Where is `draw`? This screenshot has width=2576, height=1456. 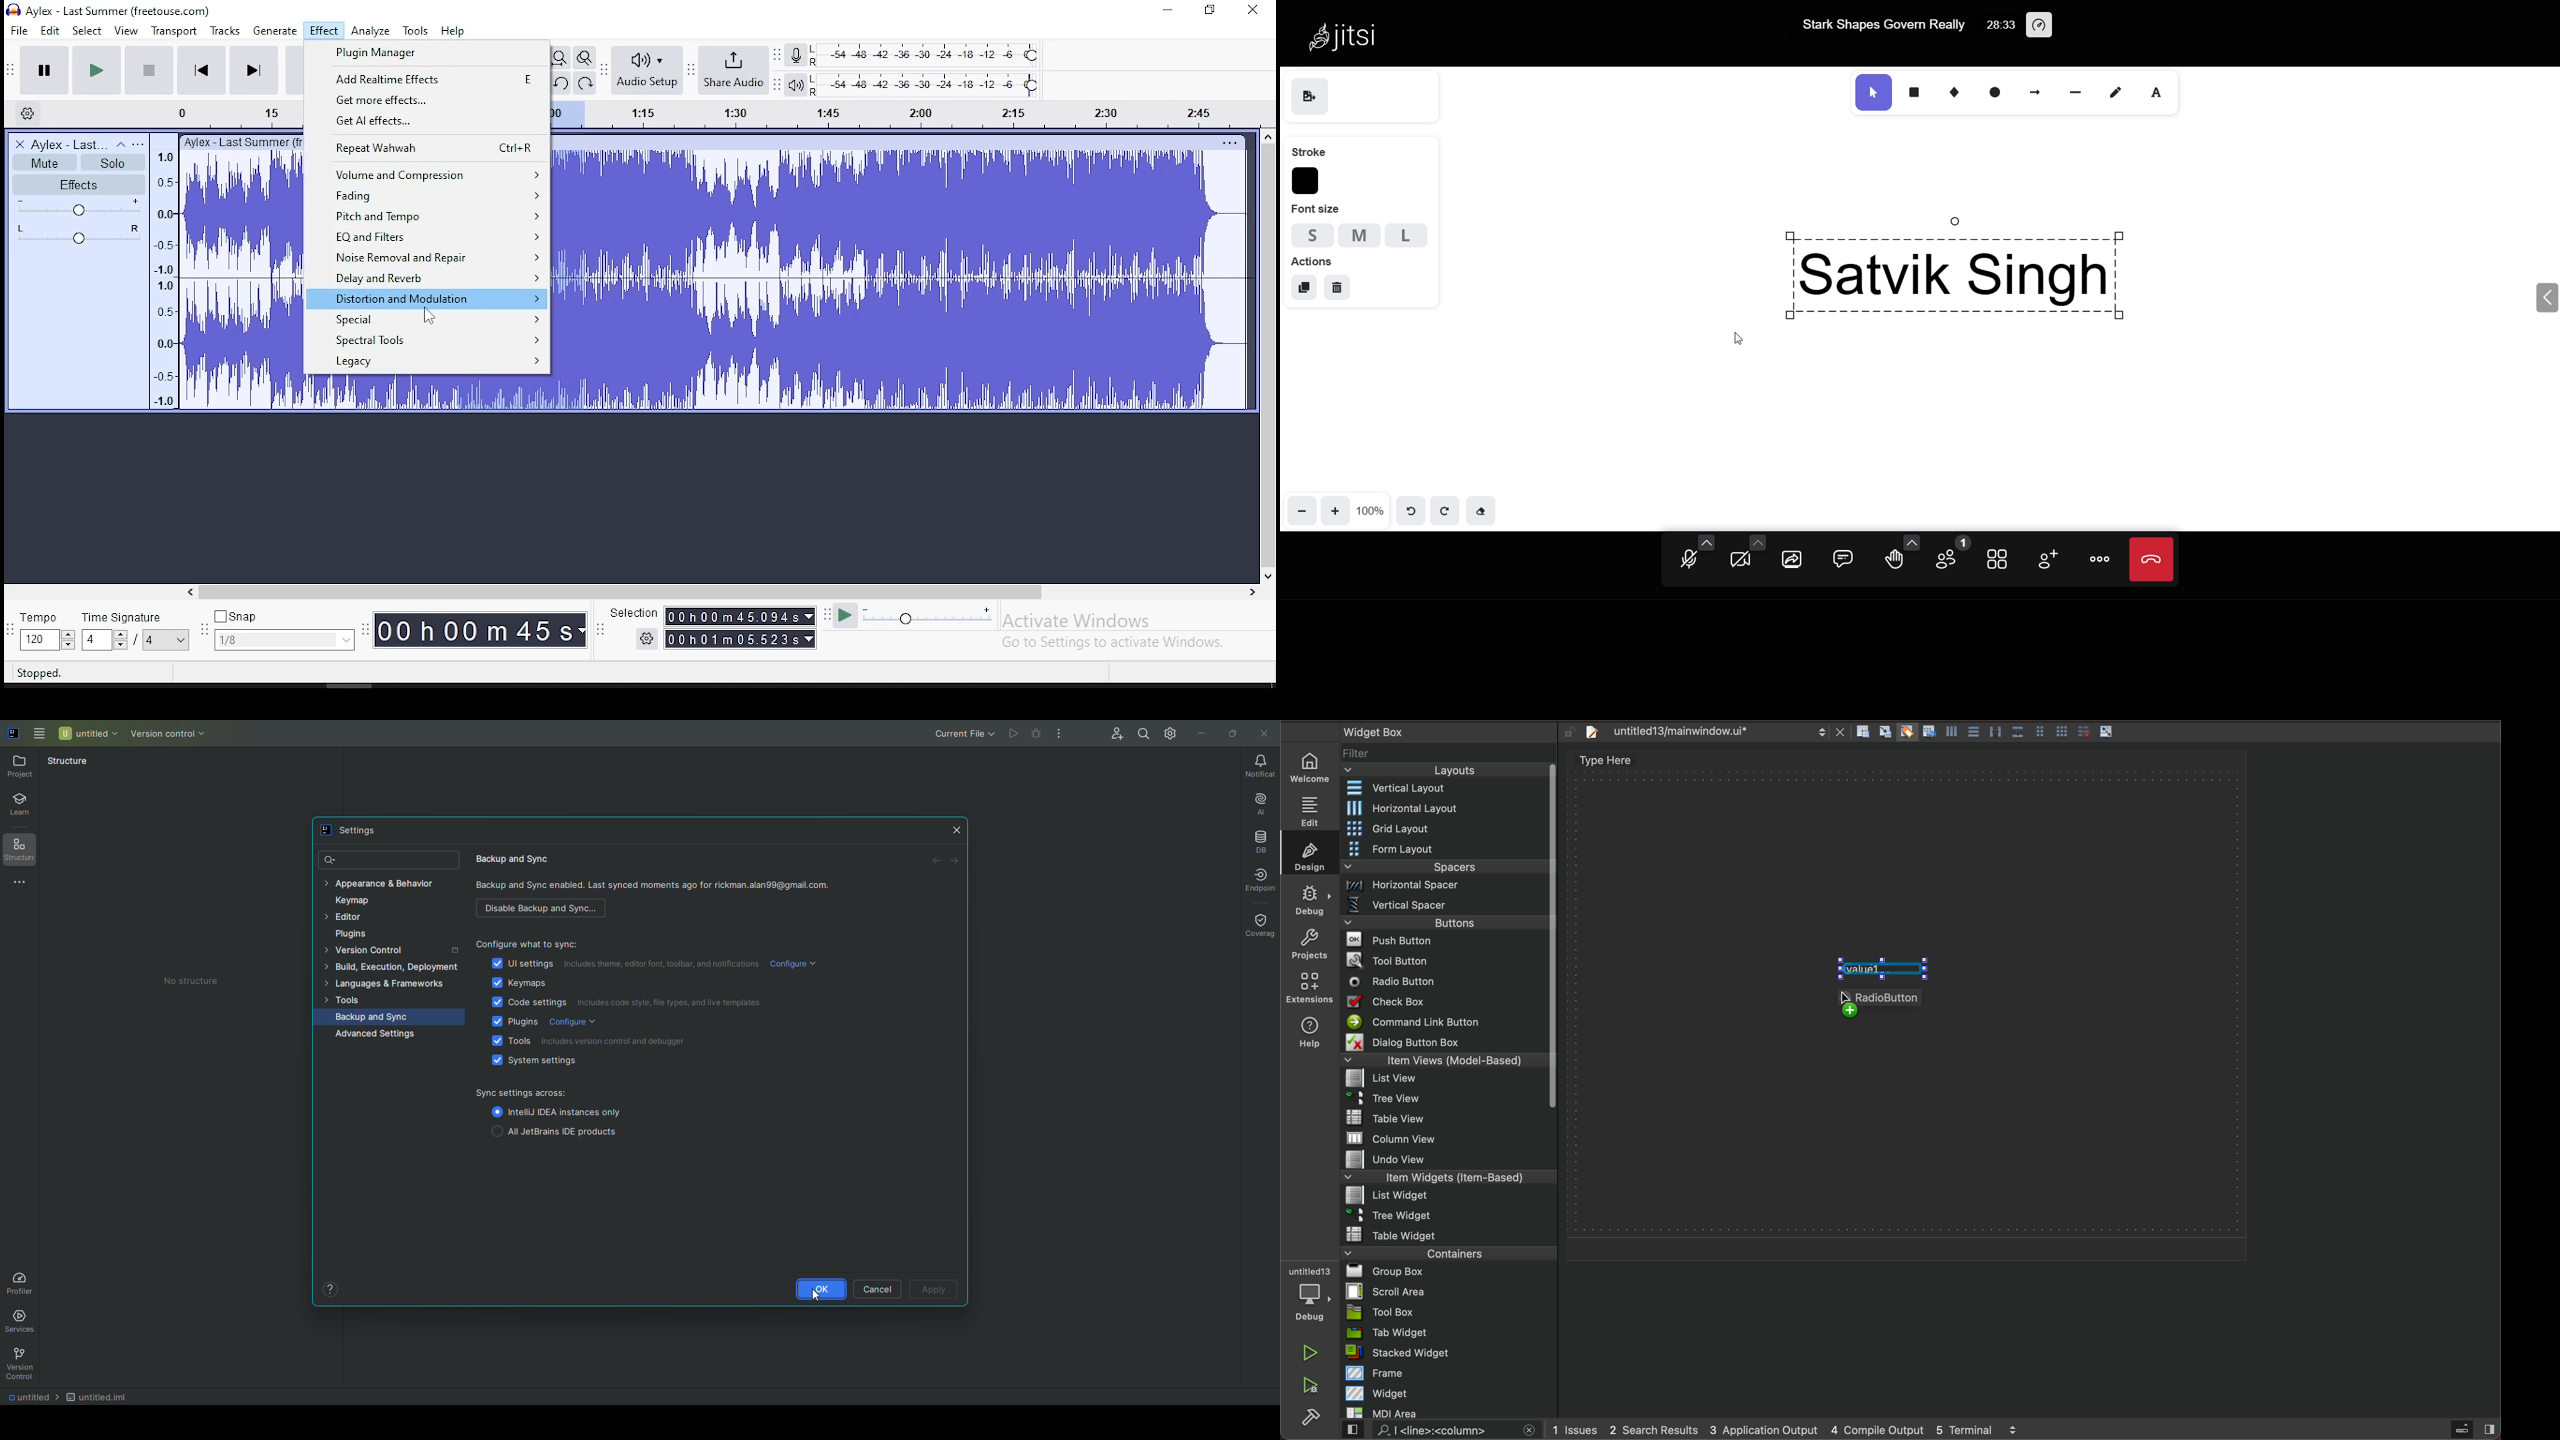
draw is located at coordinates (2117, 89).